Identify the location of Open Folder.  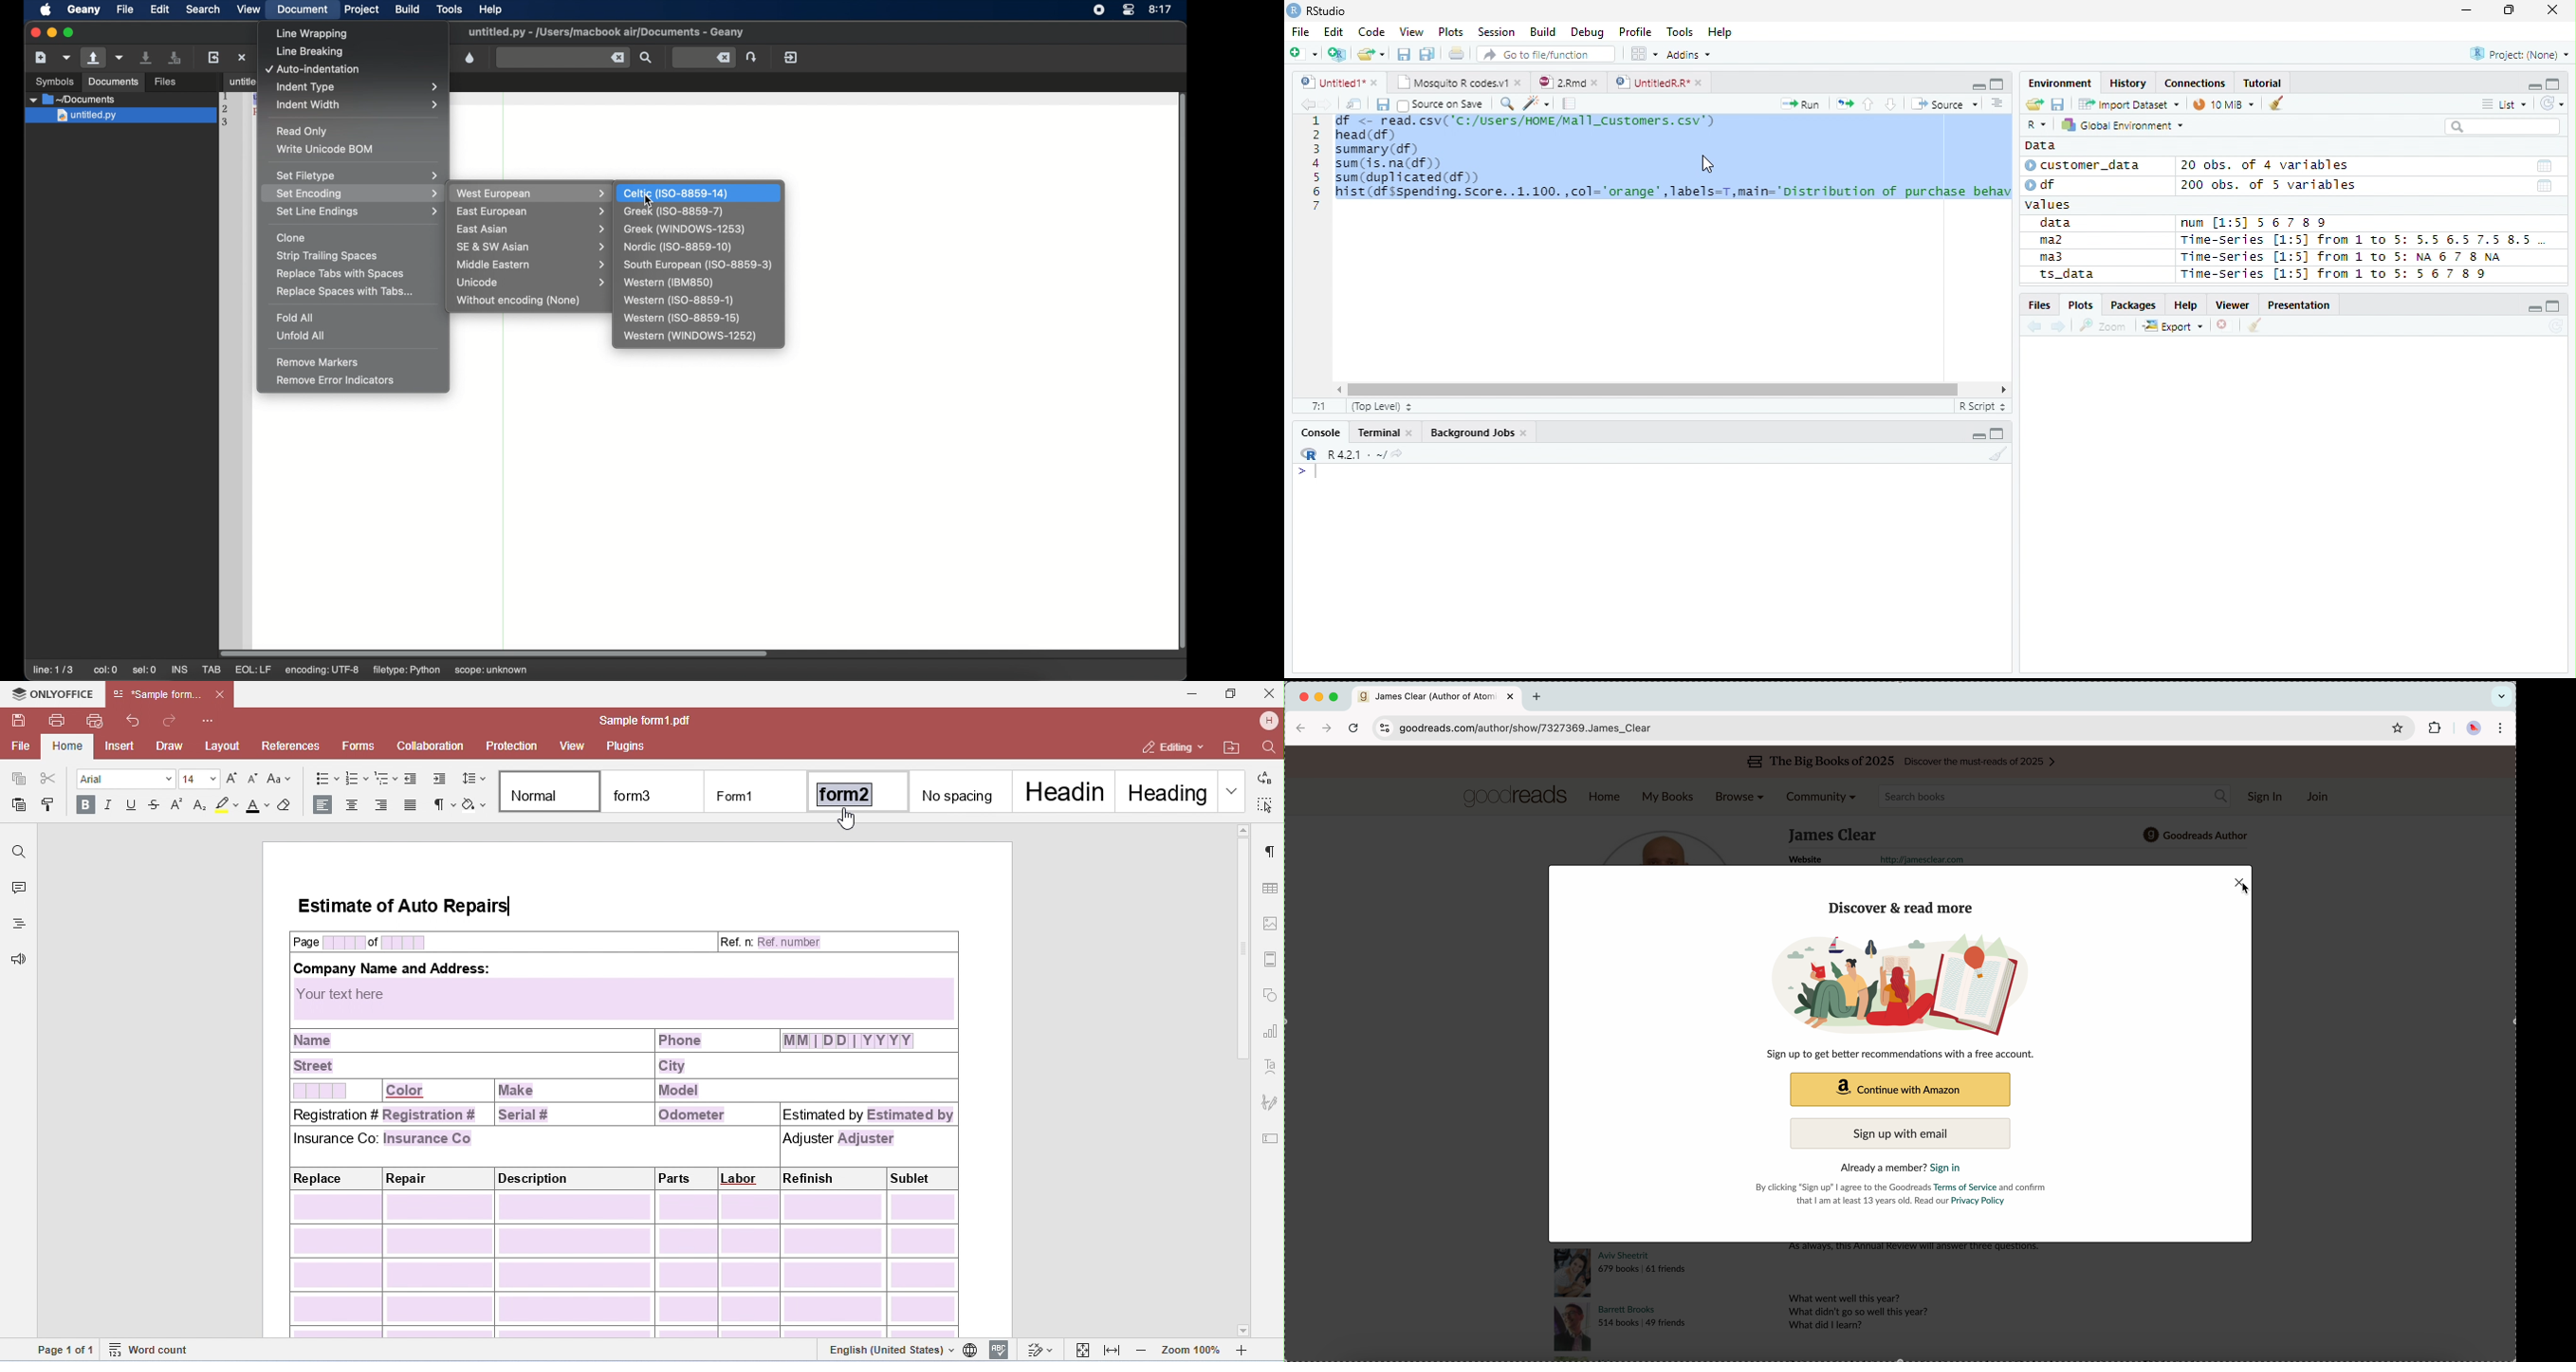
(1372, 53).